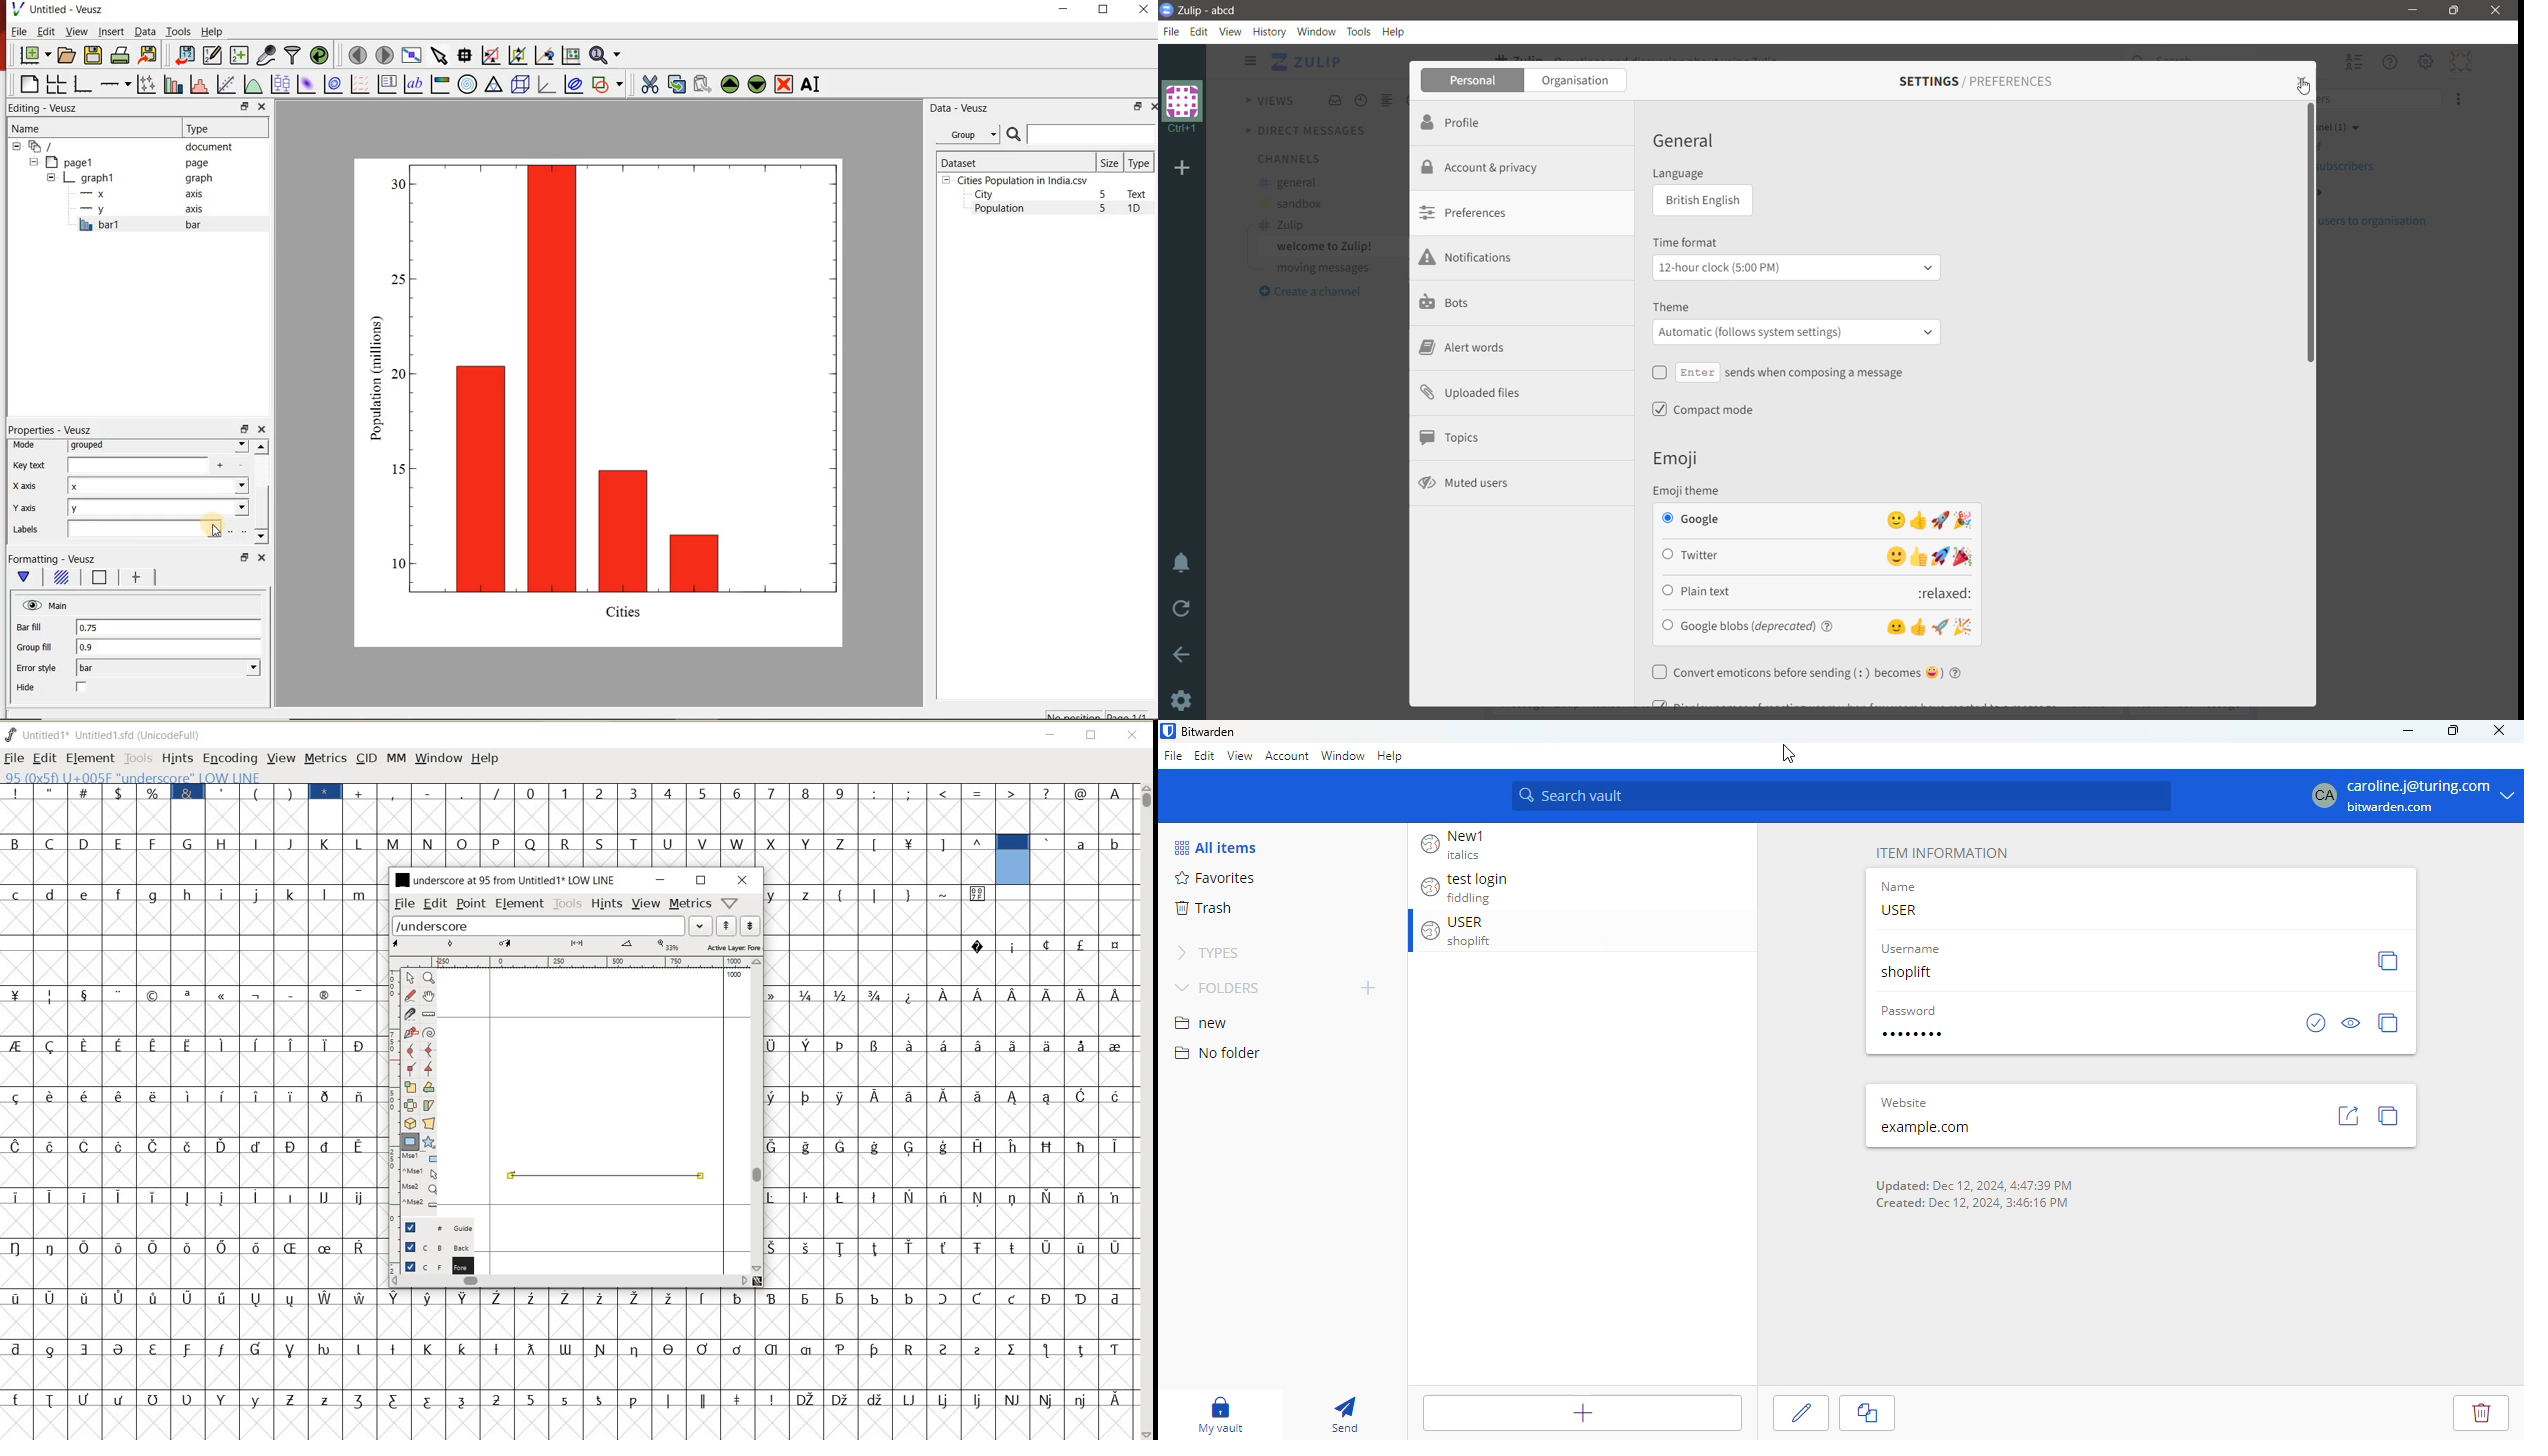 The width and height of the screenshot is (2548, 1456). Describe the element at coordinates (1796, 266) in the screenshot. I see `12 - hour clock (5:00PM)` at that location.